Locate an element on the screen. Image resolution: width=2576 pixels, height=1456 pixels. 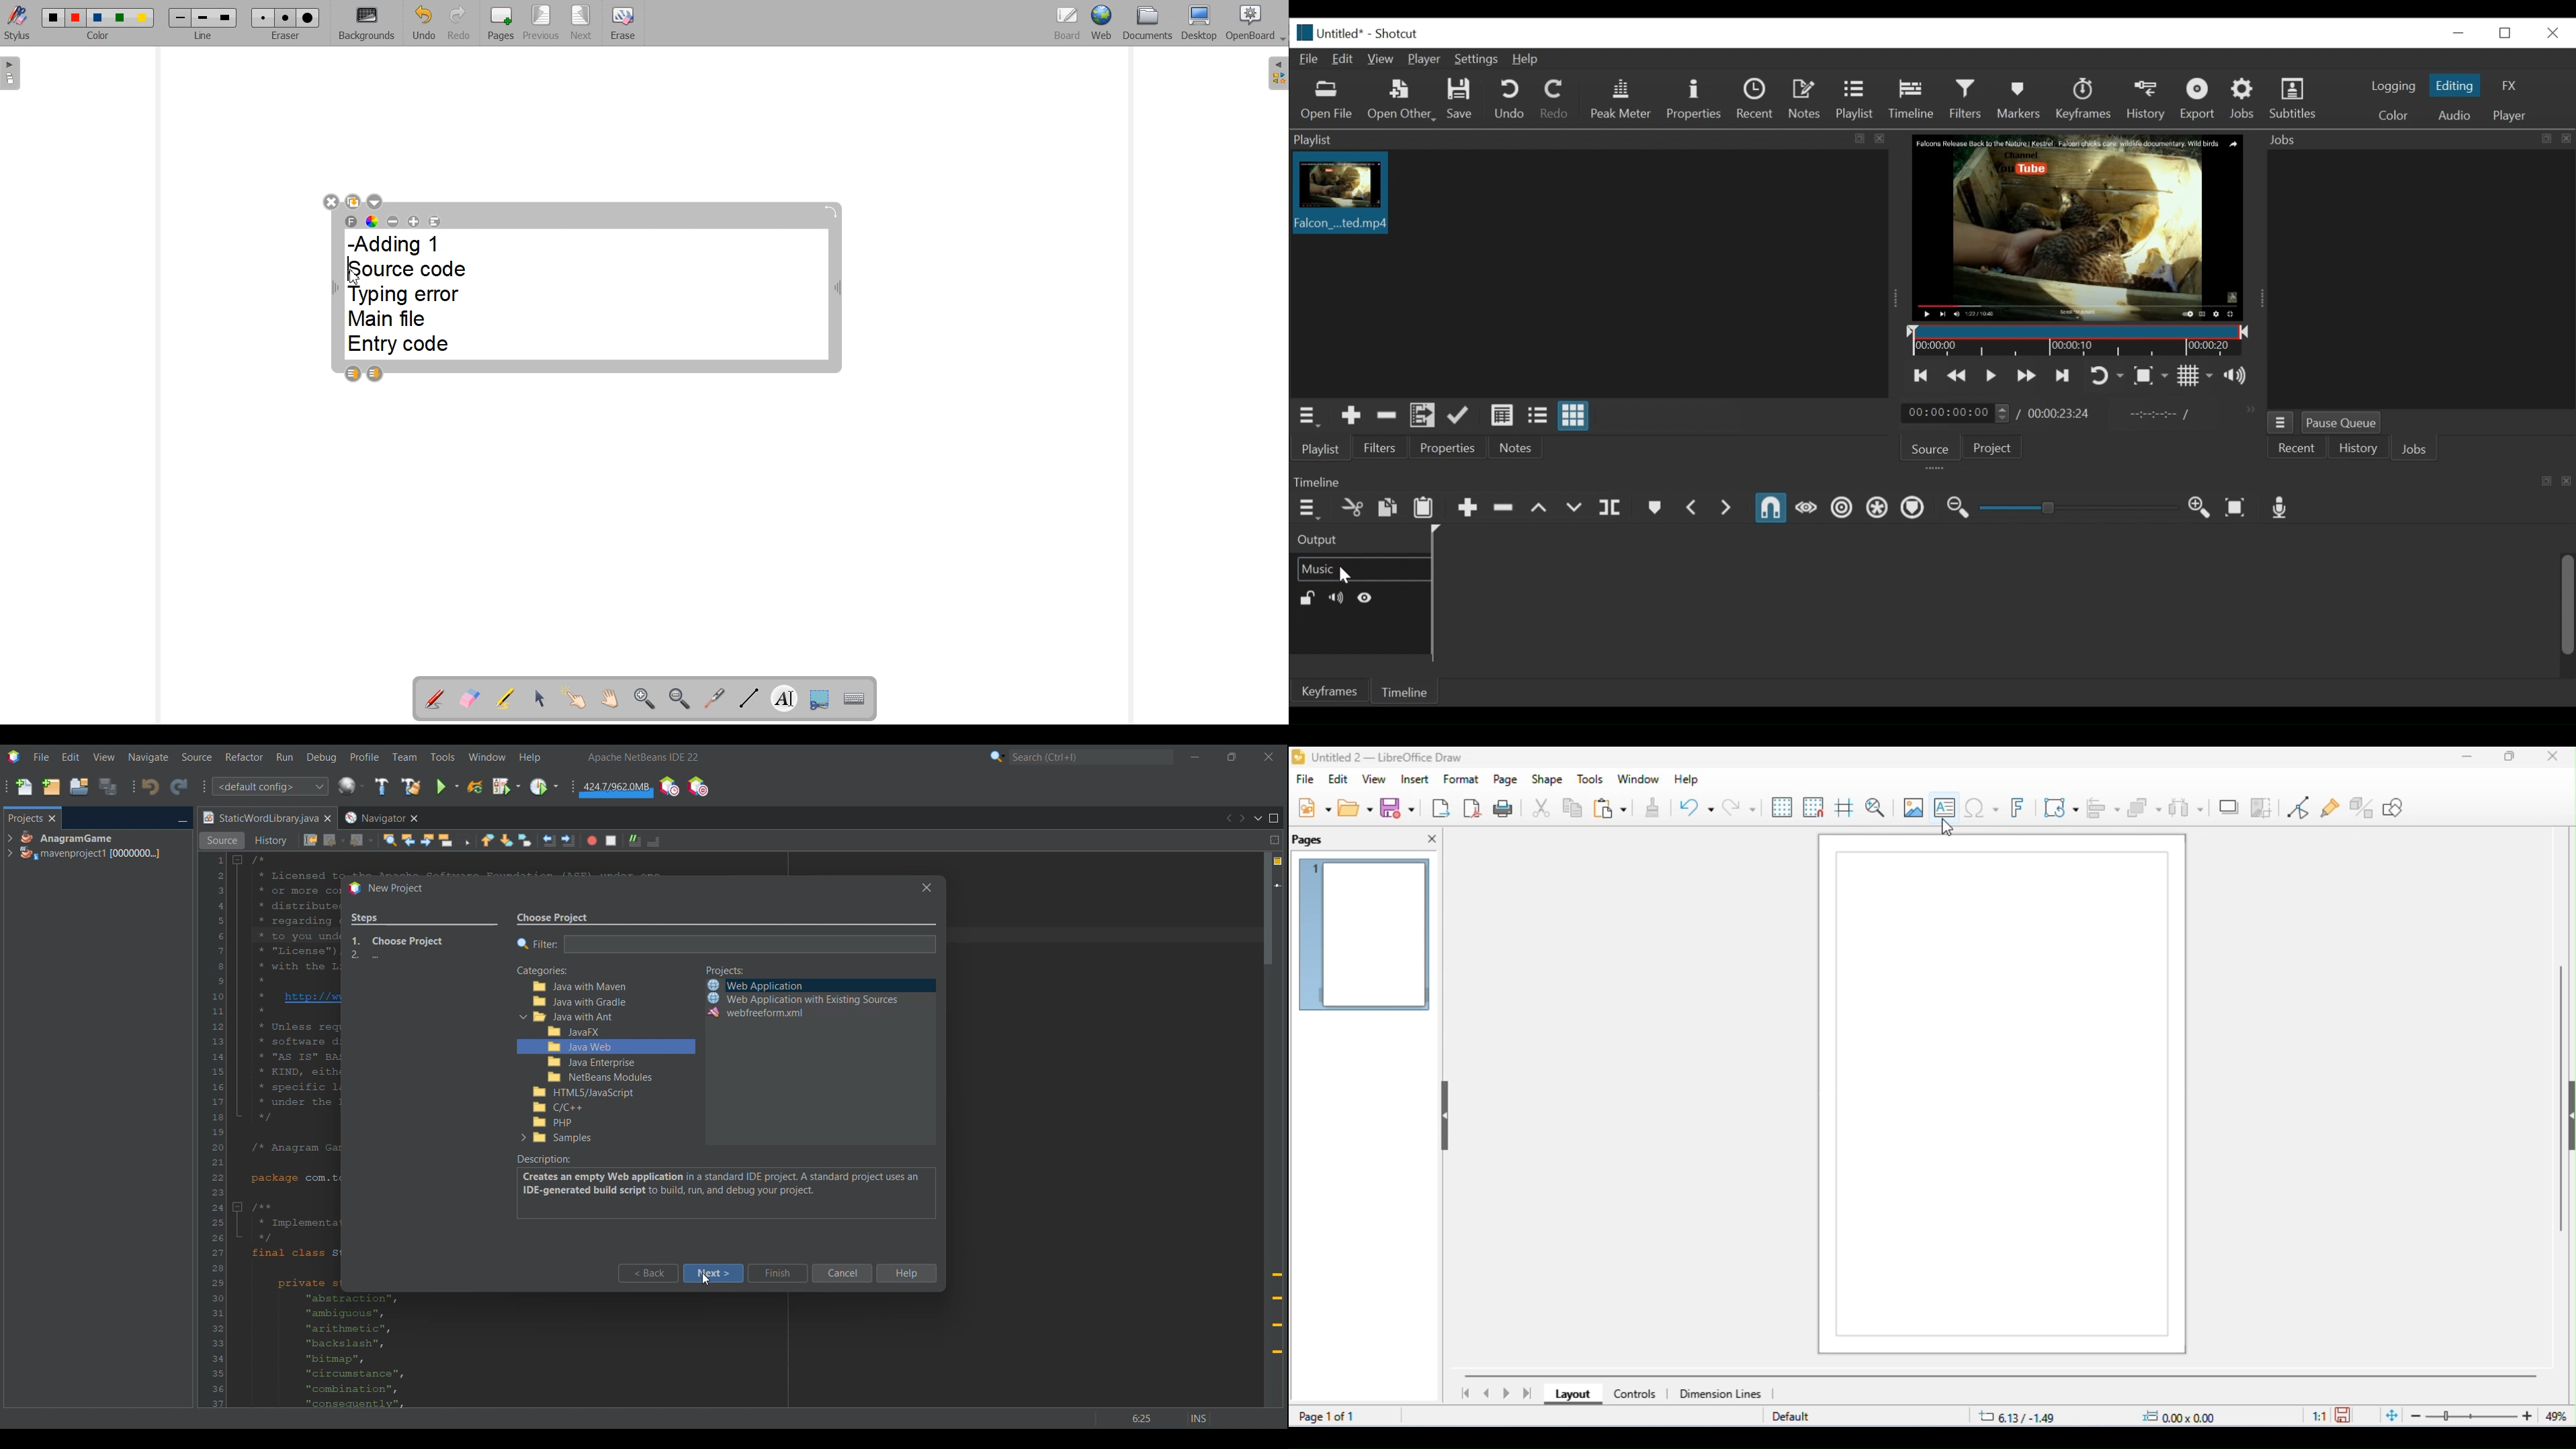
Decrease font size is located at coordinates (393, 220).